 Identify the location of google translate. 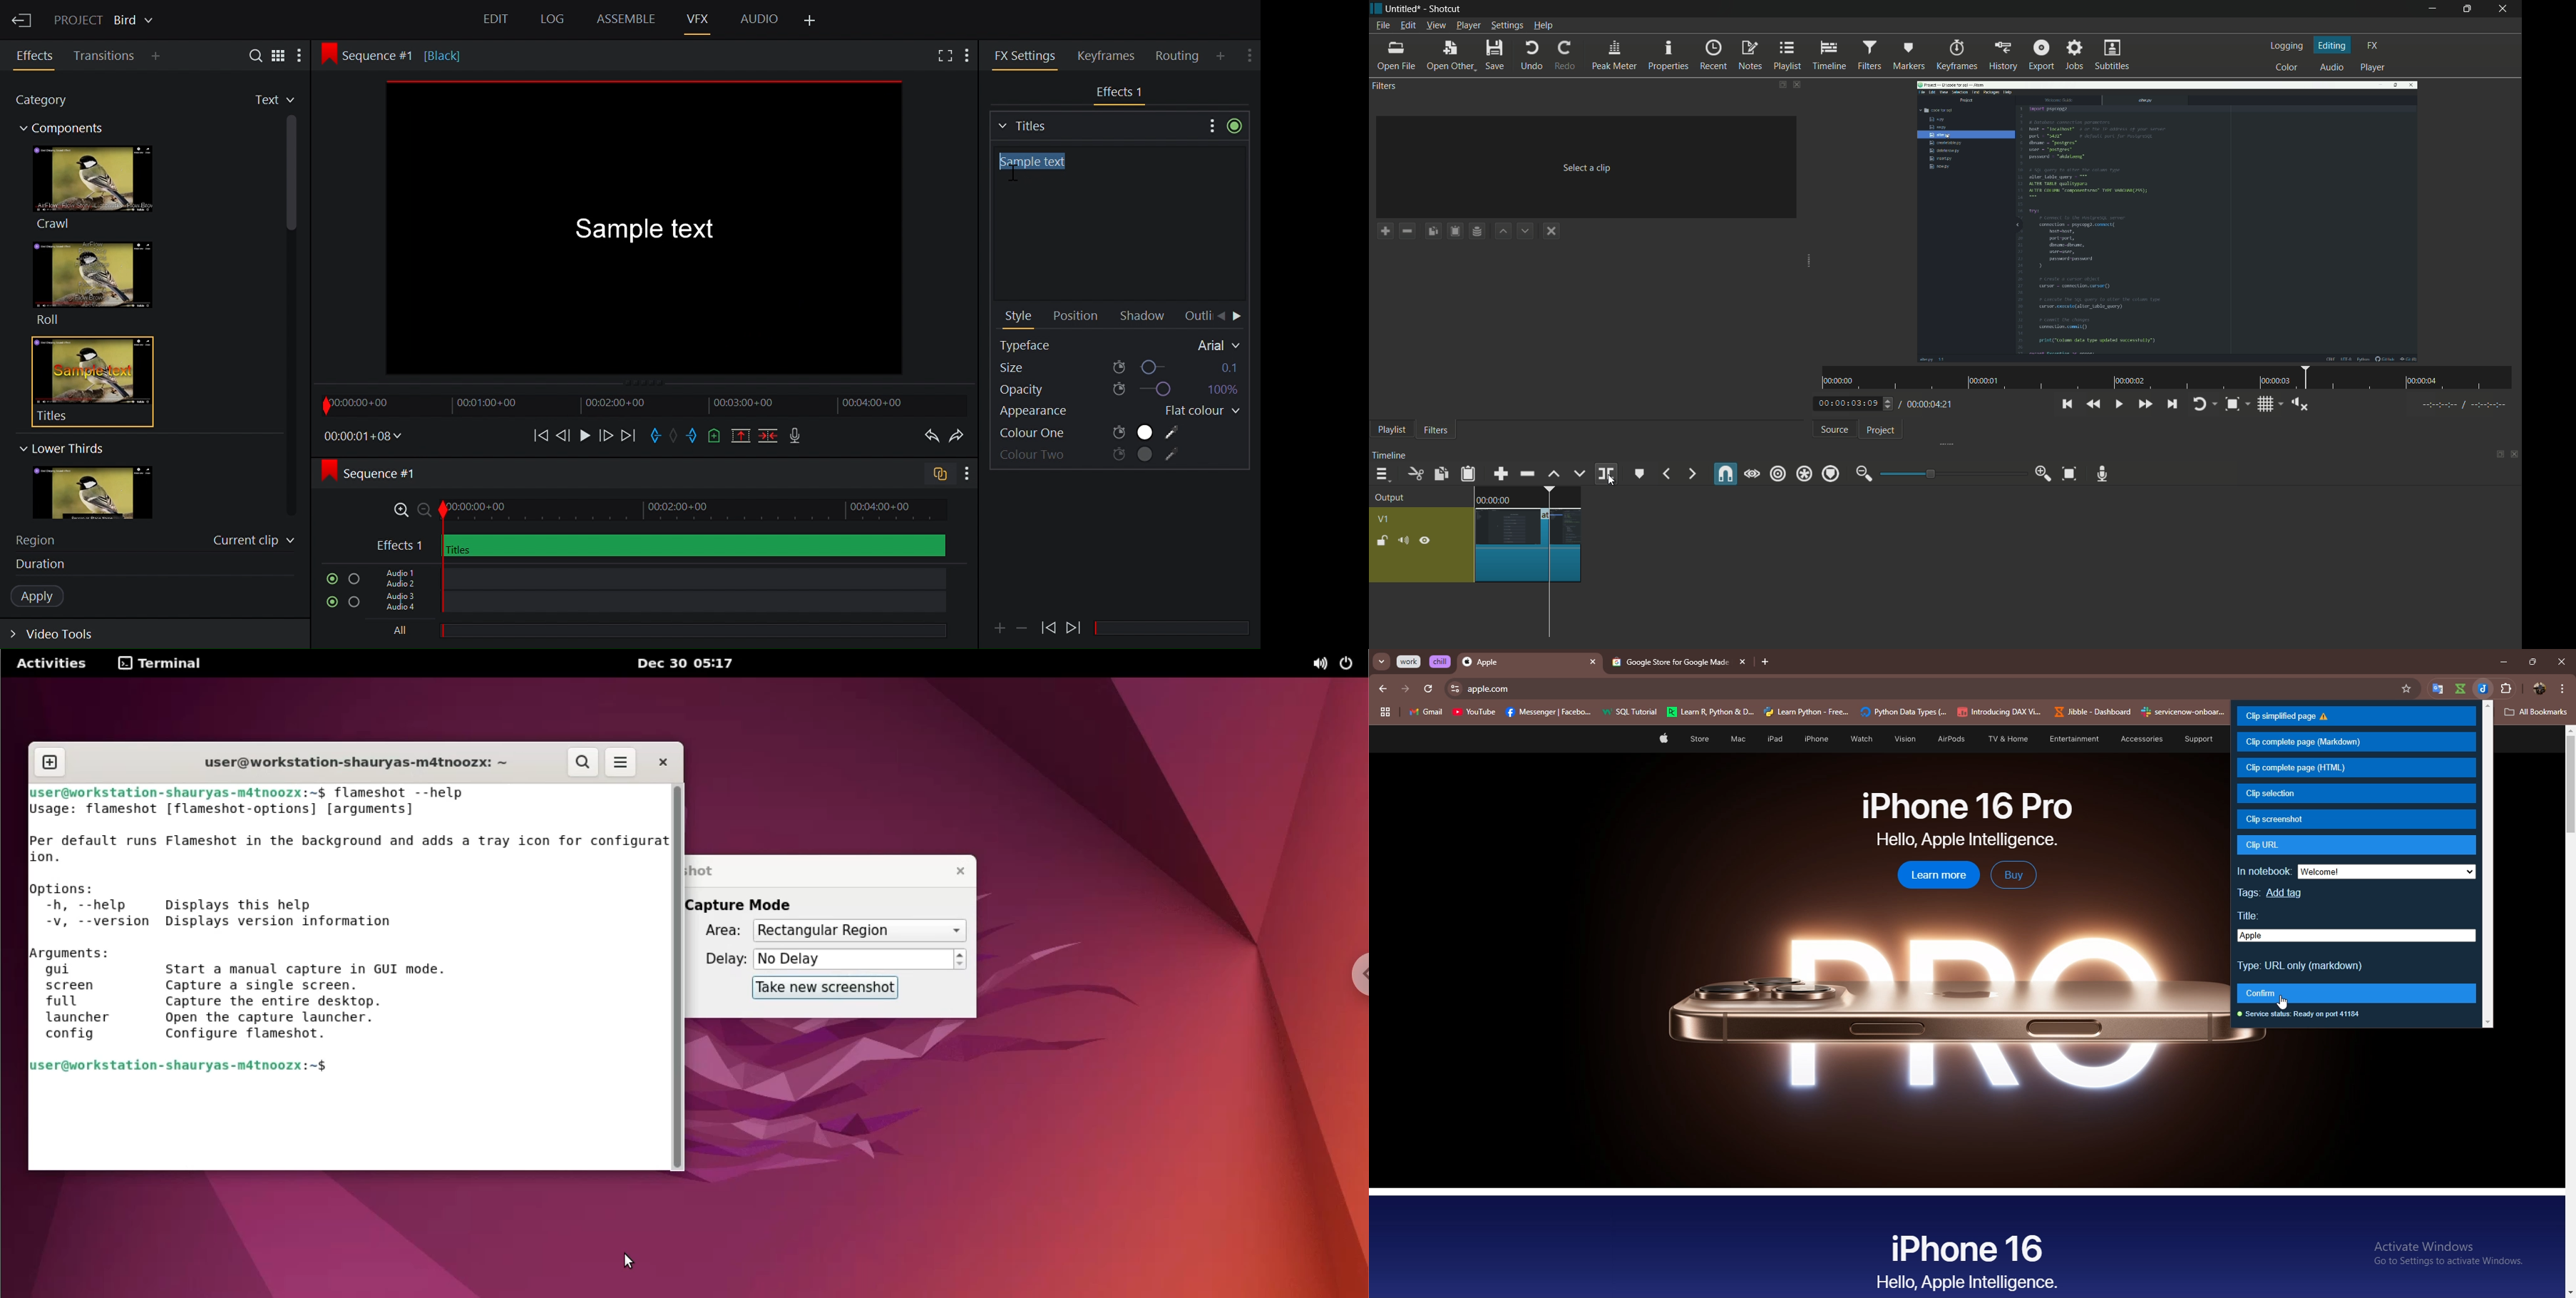
(2460, 689).